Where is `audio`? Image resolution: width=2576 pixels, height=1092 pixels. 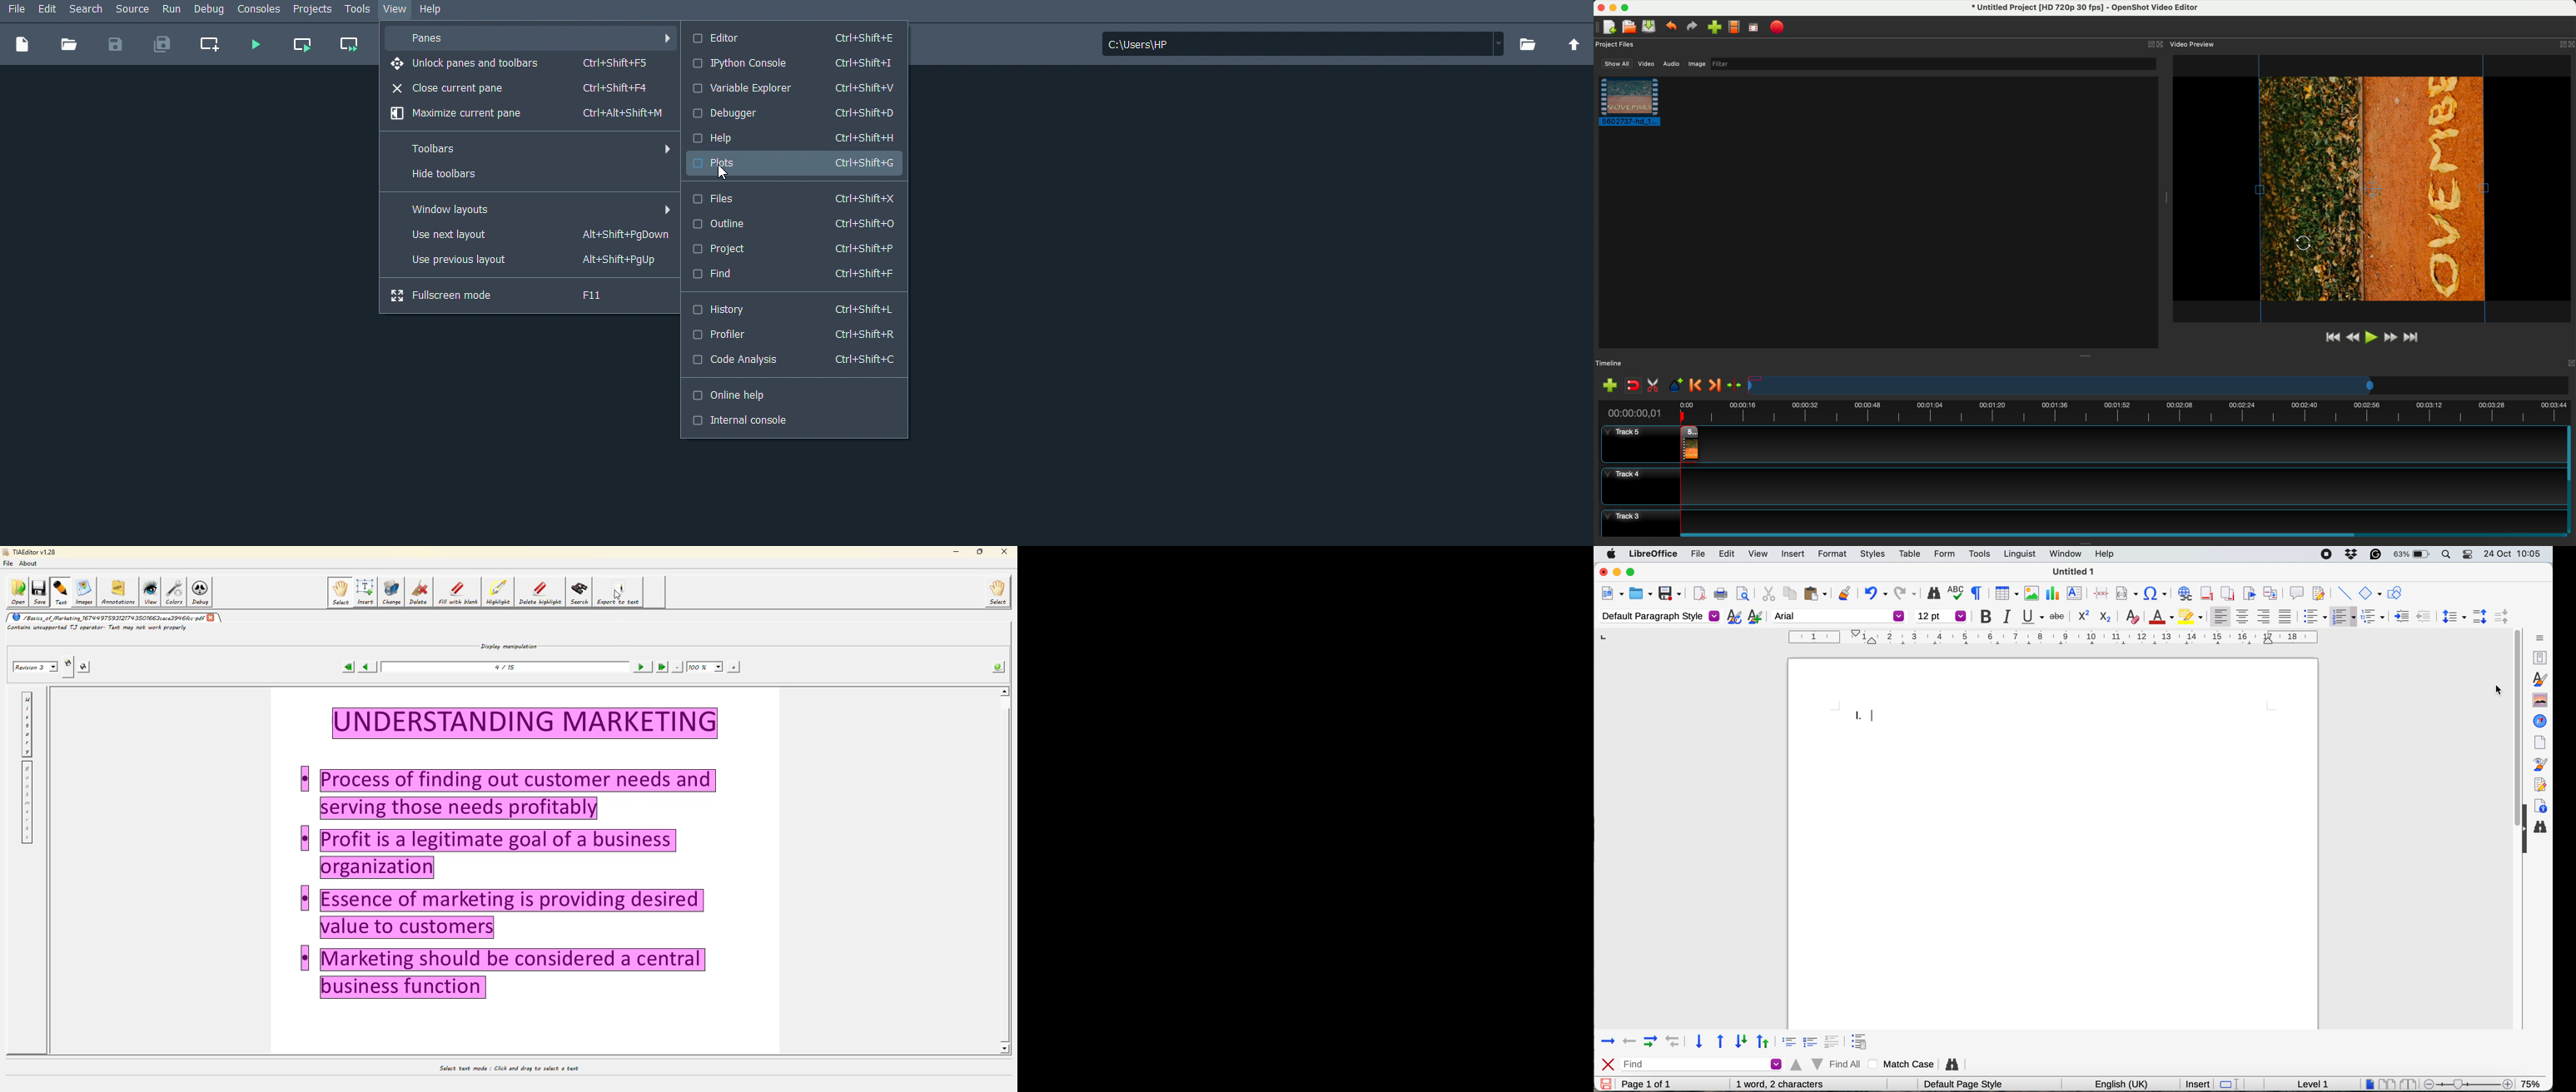
audio is located at coordinates (1671, 64).